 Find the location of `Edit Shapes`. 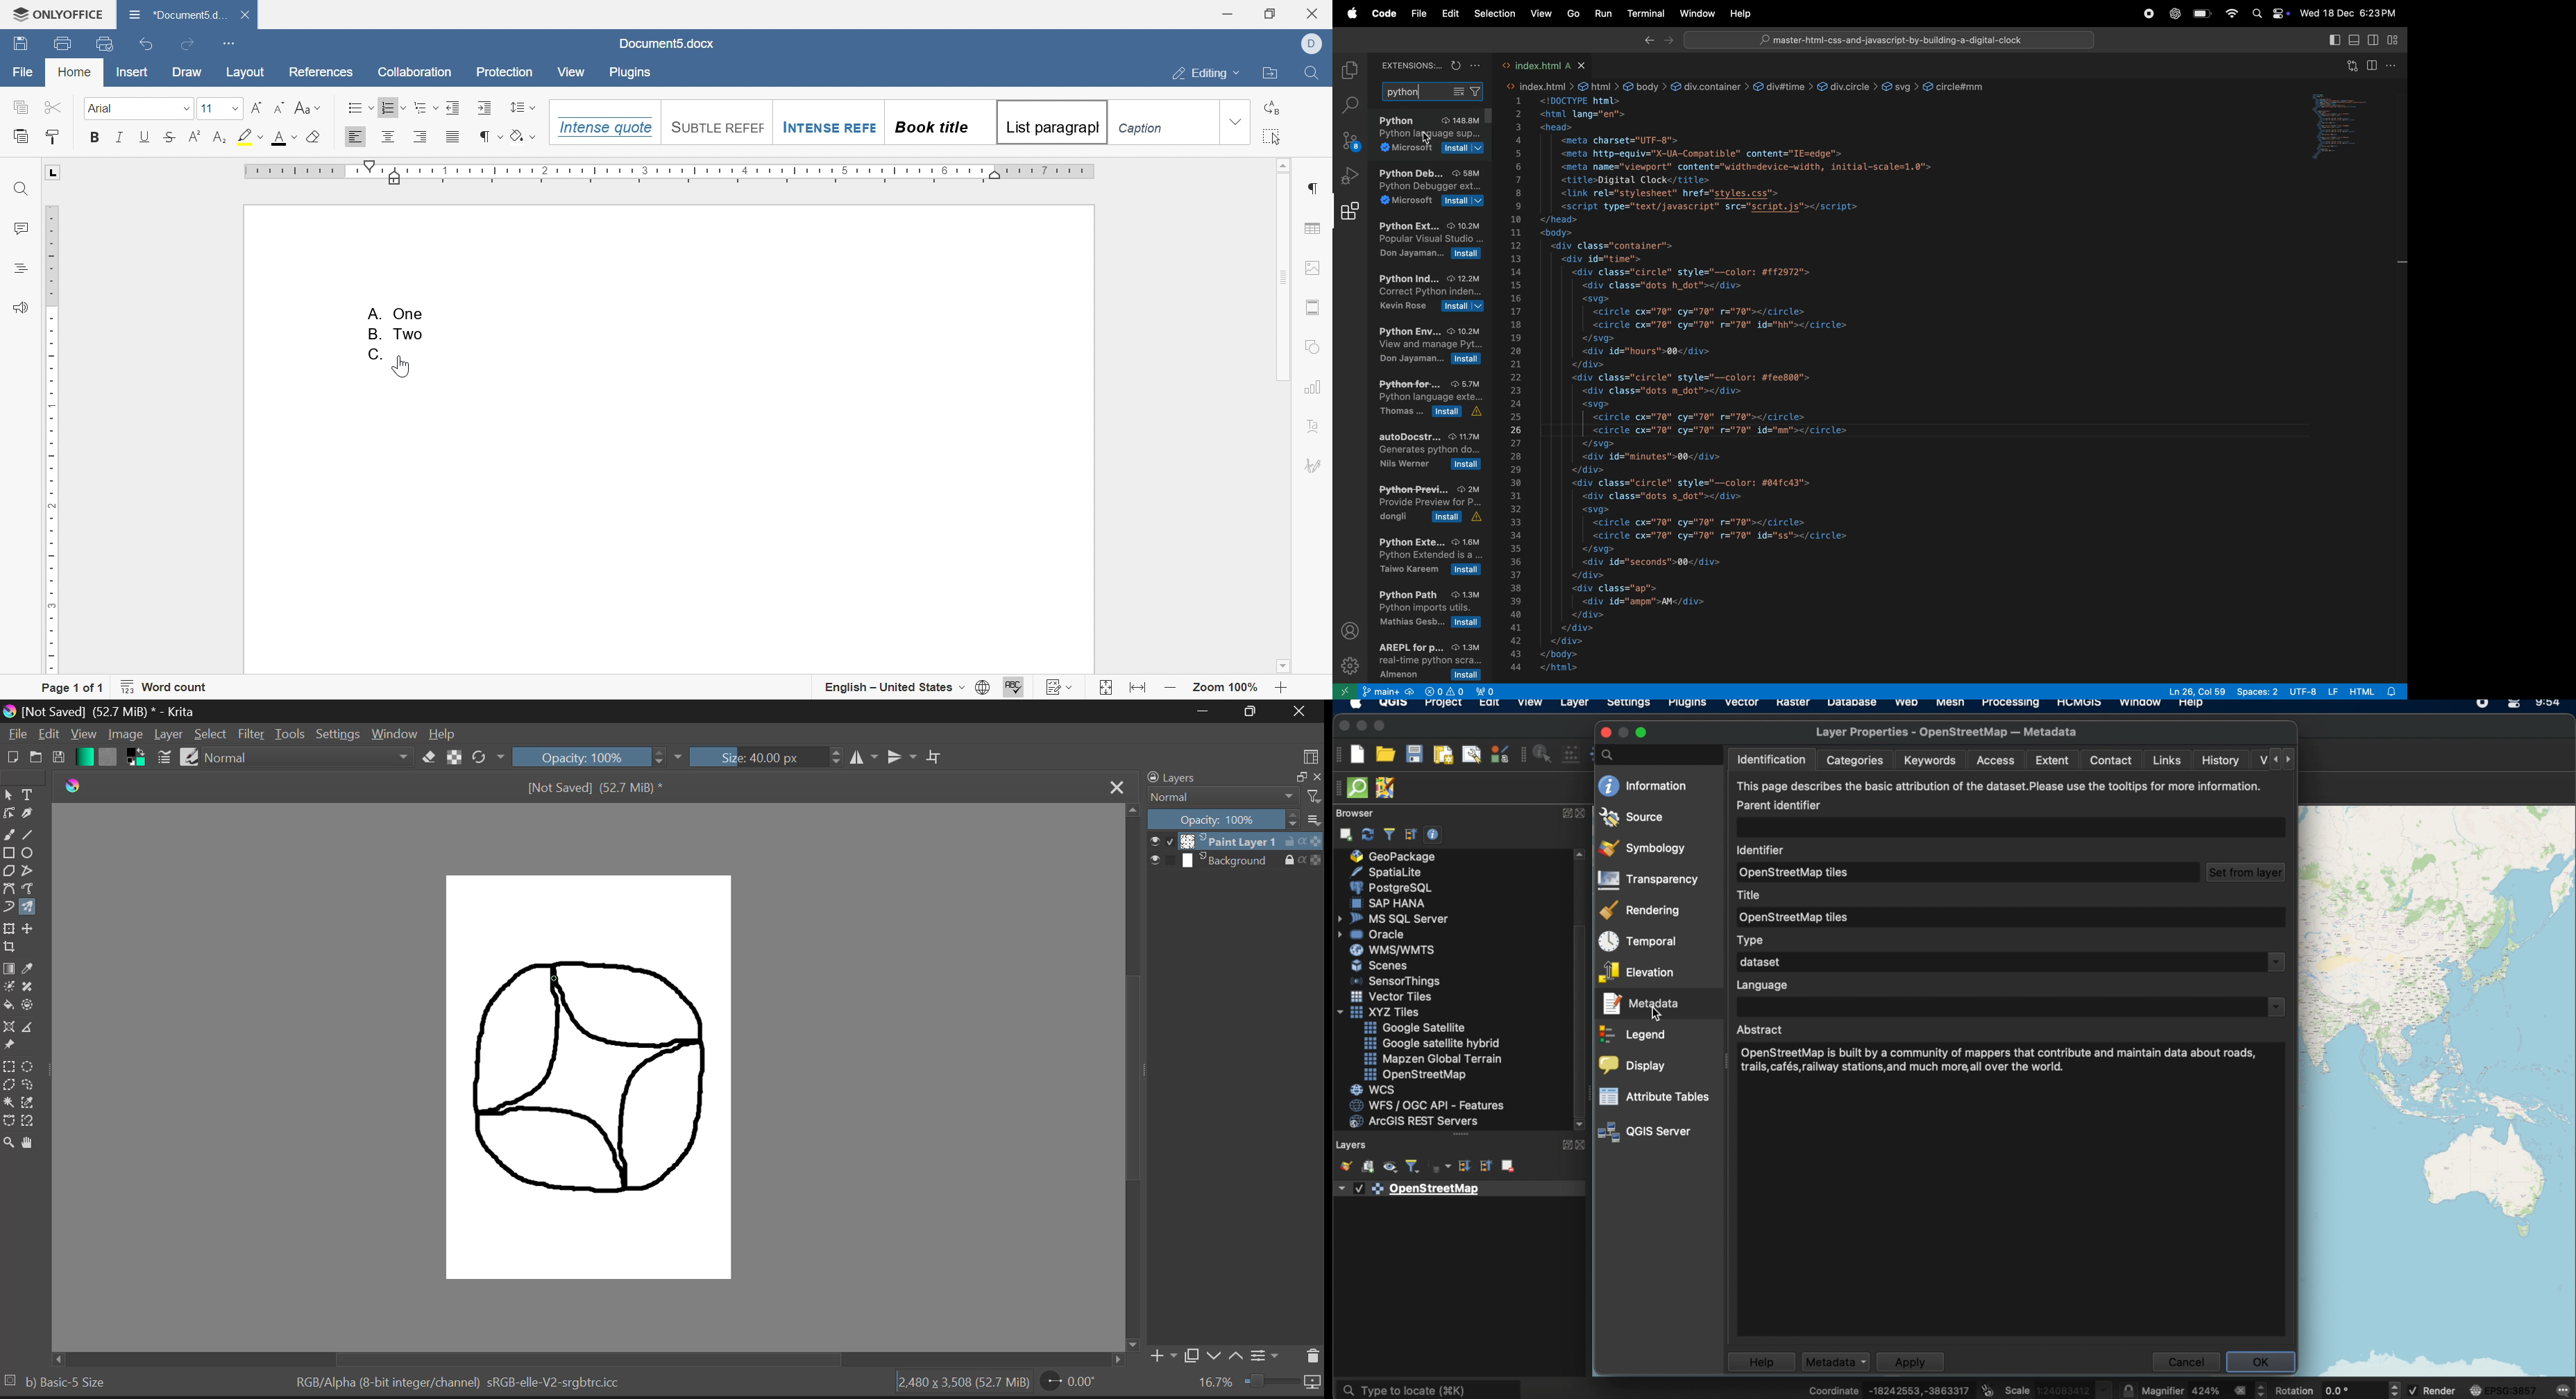

Edit Shapes is located at coordinates (9, 813).